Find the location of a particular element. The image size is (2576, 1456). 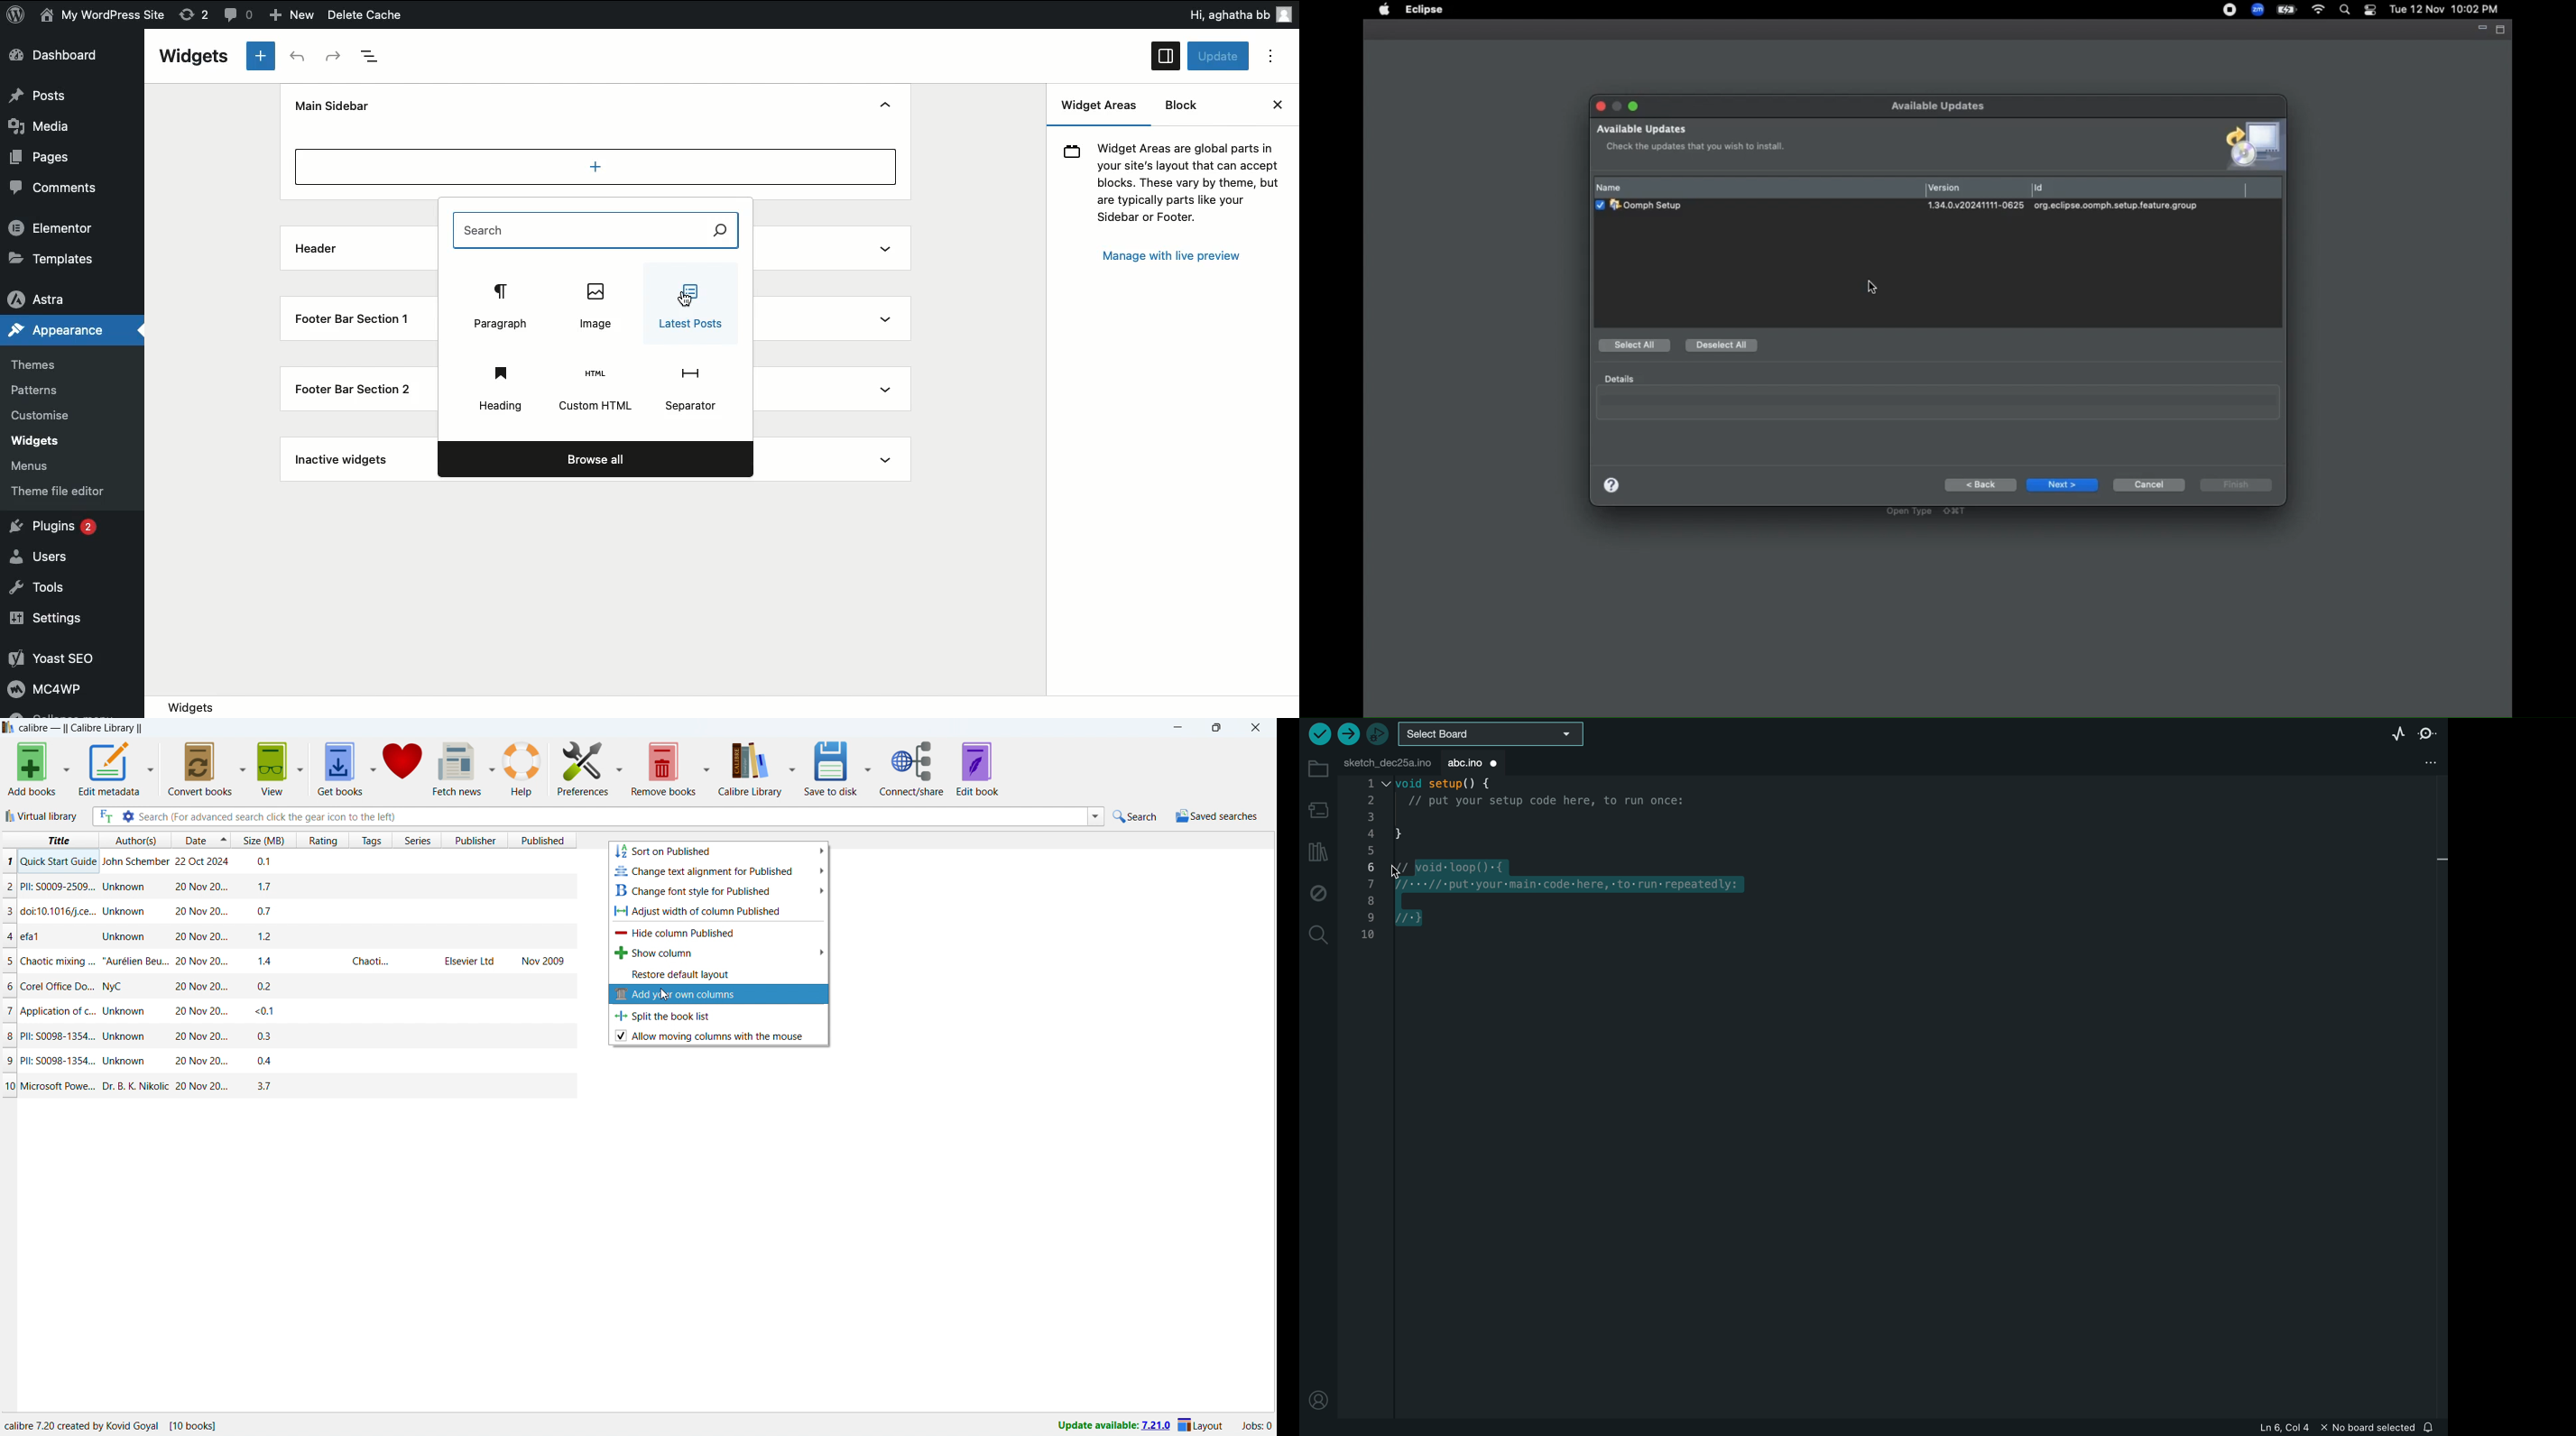

view options is located at coordinates (300, 768).